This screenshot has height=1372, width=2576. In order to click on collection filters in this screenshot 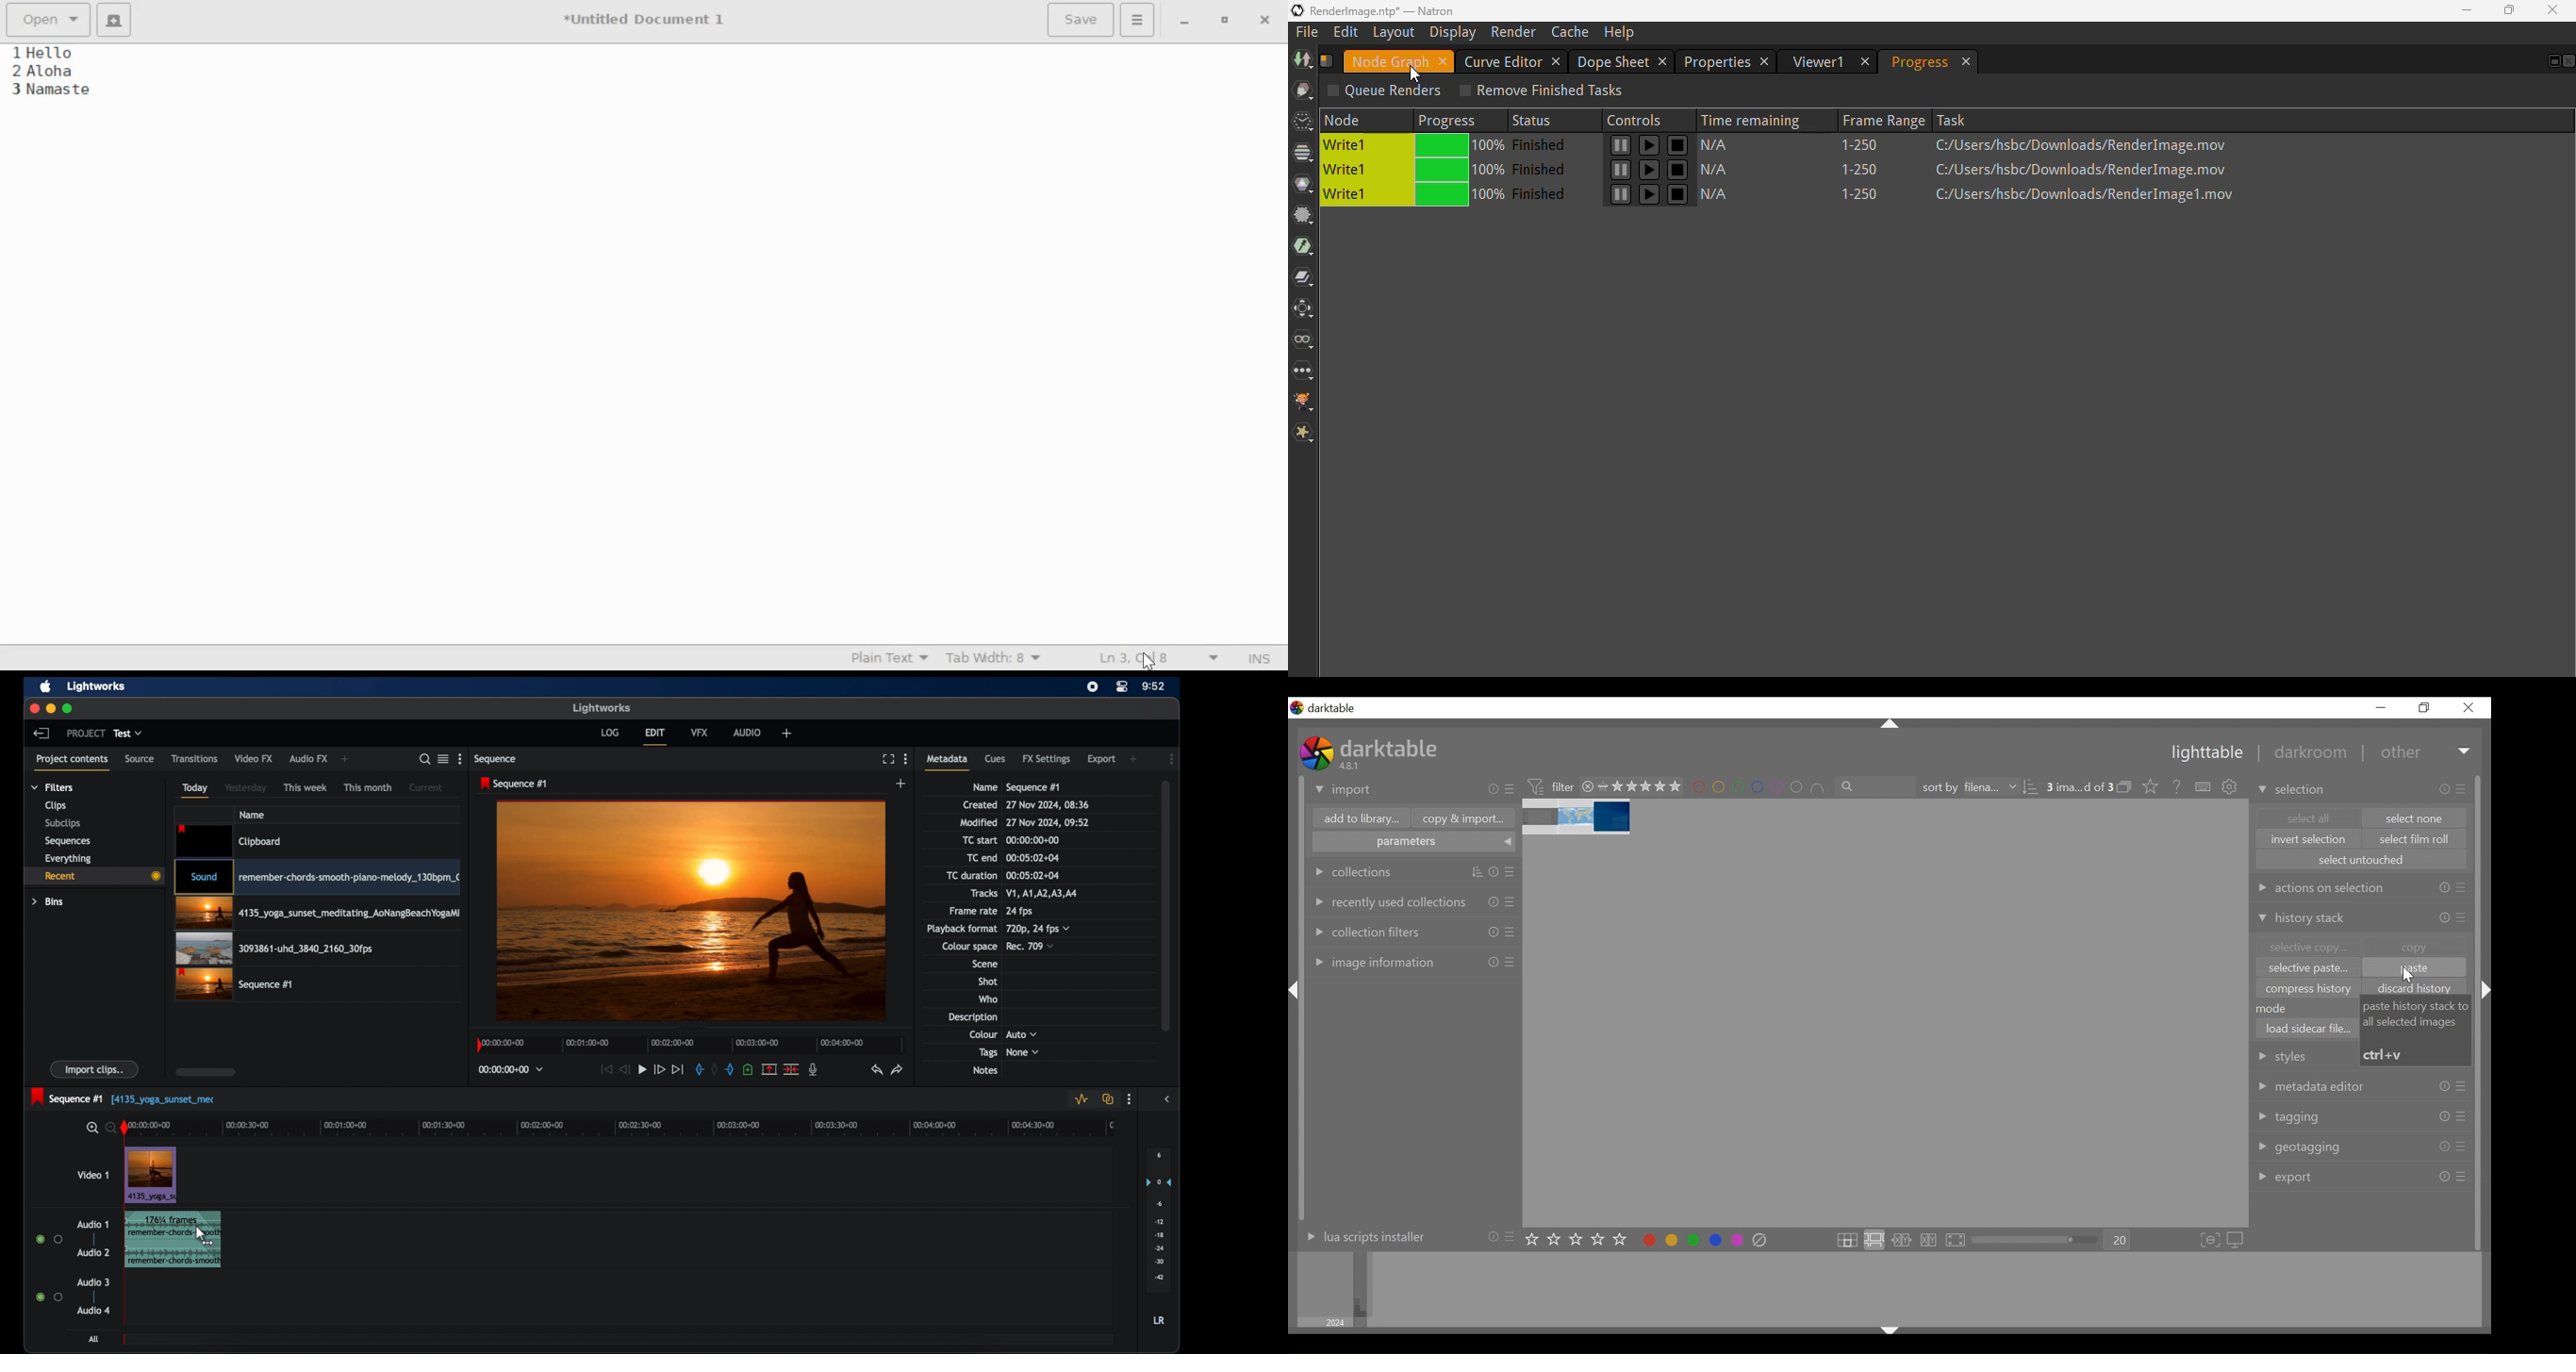, I will do `click(1366, 930)`.